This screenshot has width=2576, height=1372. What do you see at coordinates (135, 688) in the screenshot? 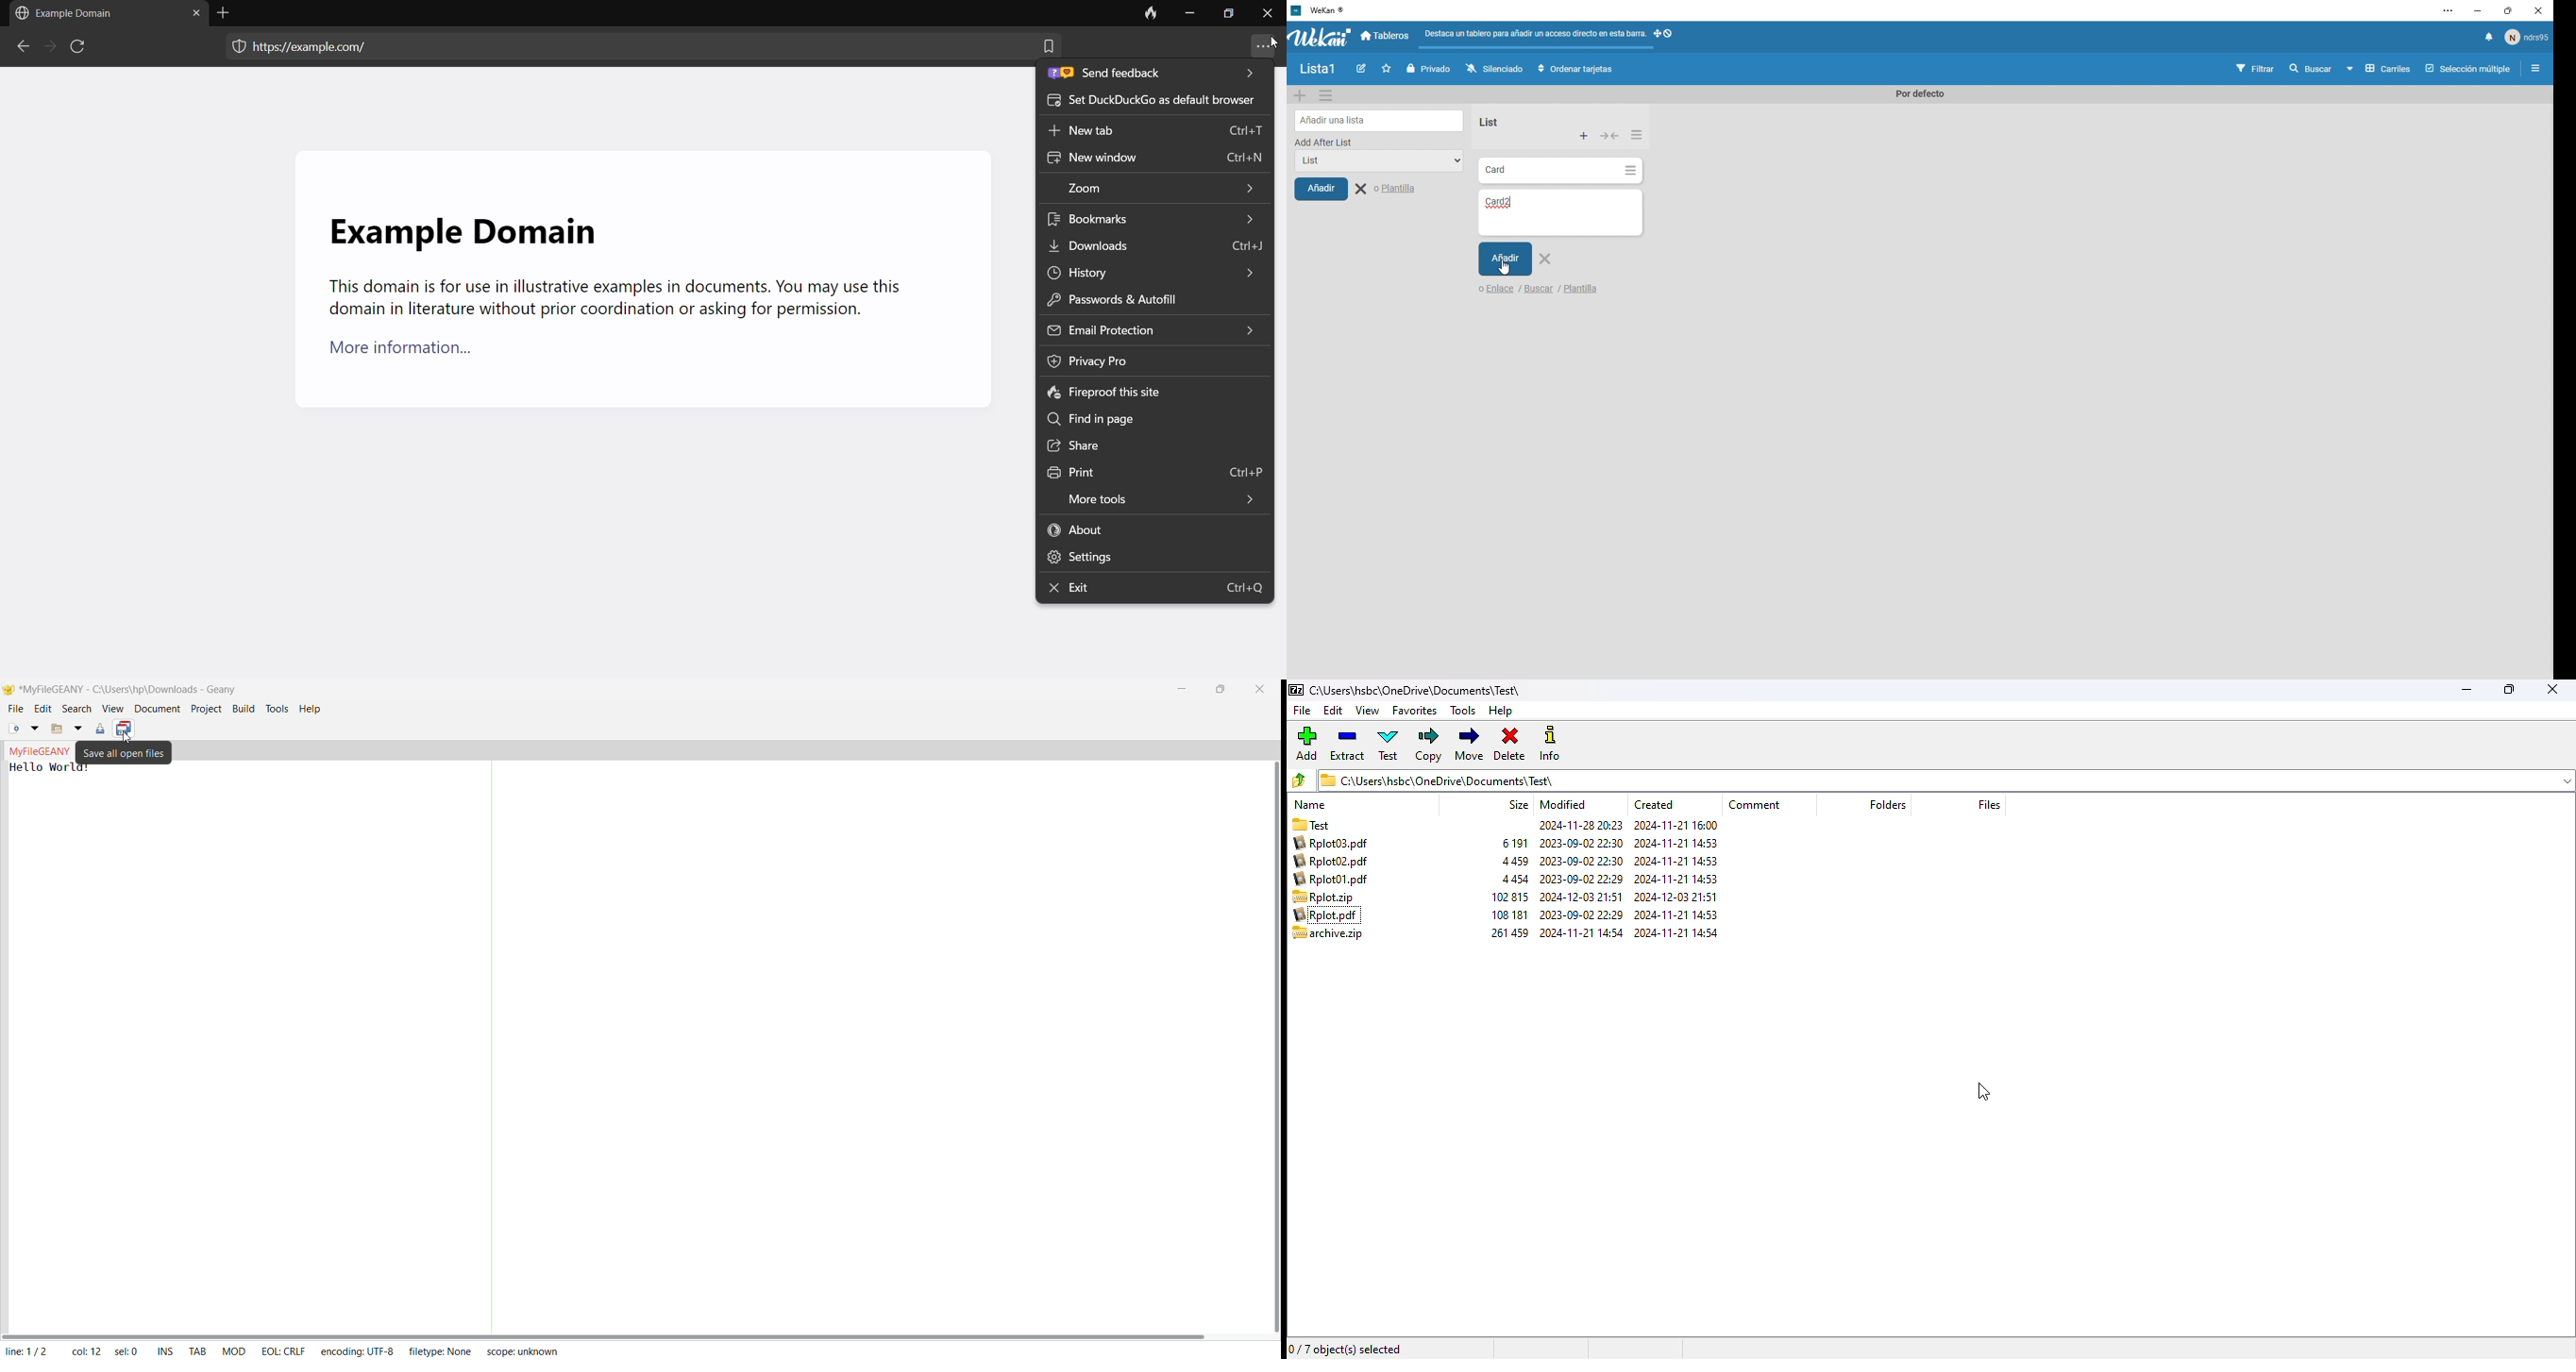
I see `MyFileGeany - C:\Users\hp\Downloads - Geany` at bounding box center [135, 688].